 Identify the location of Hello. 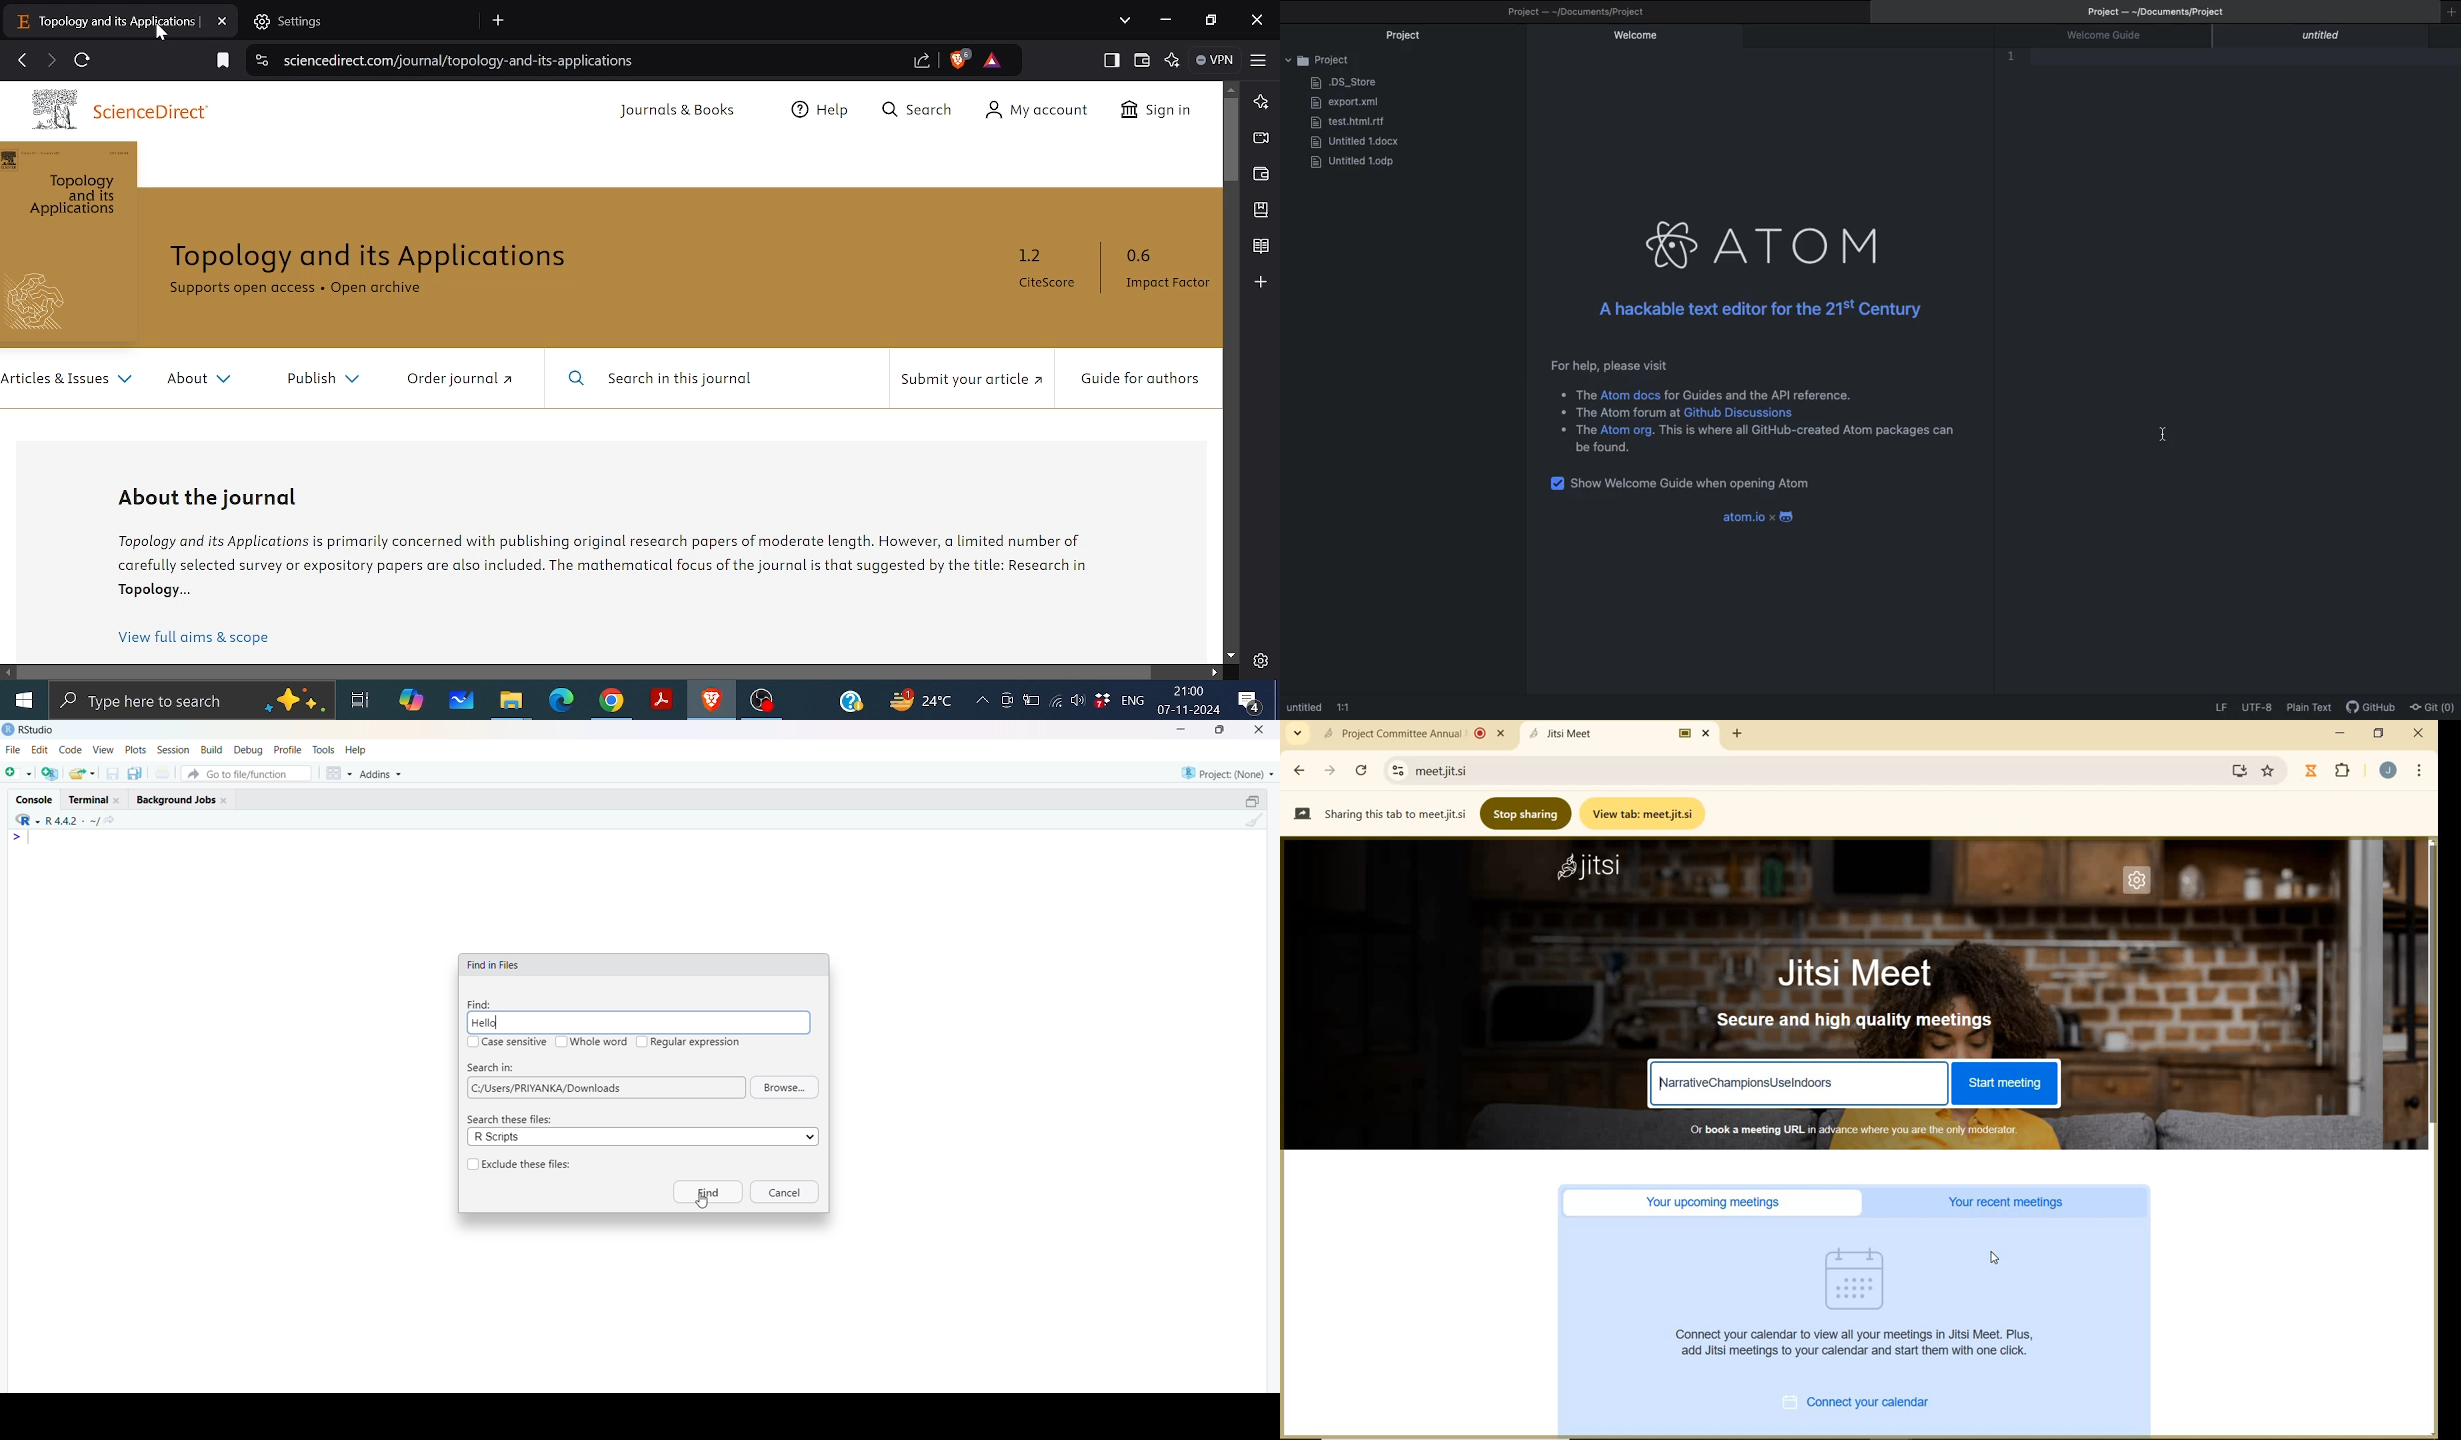
(639, 1023).